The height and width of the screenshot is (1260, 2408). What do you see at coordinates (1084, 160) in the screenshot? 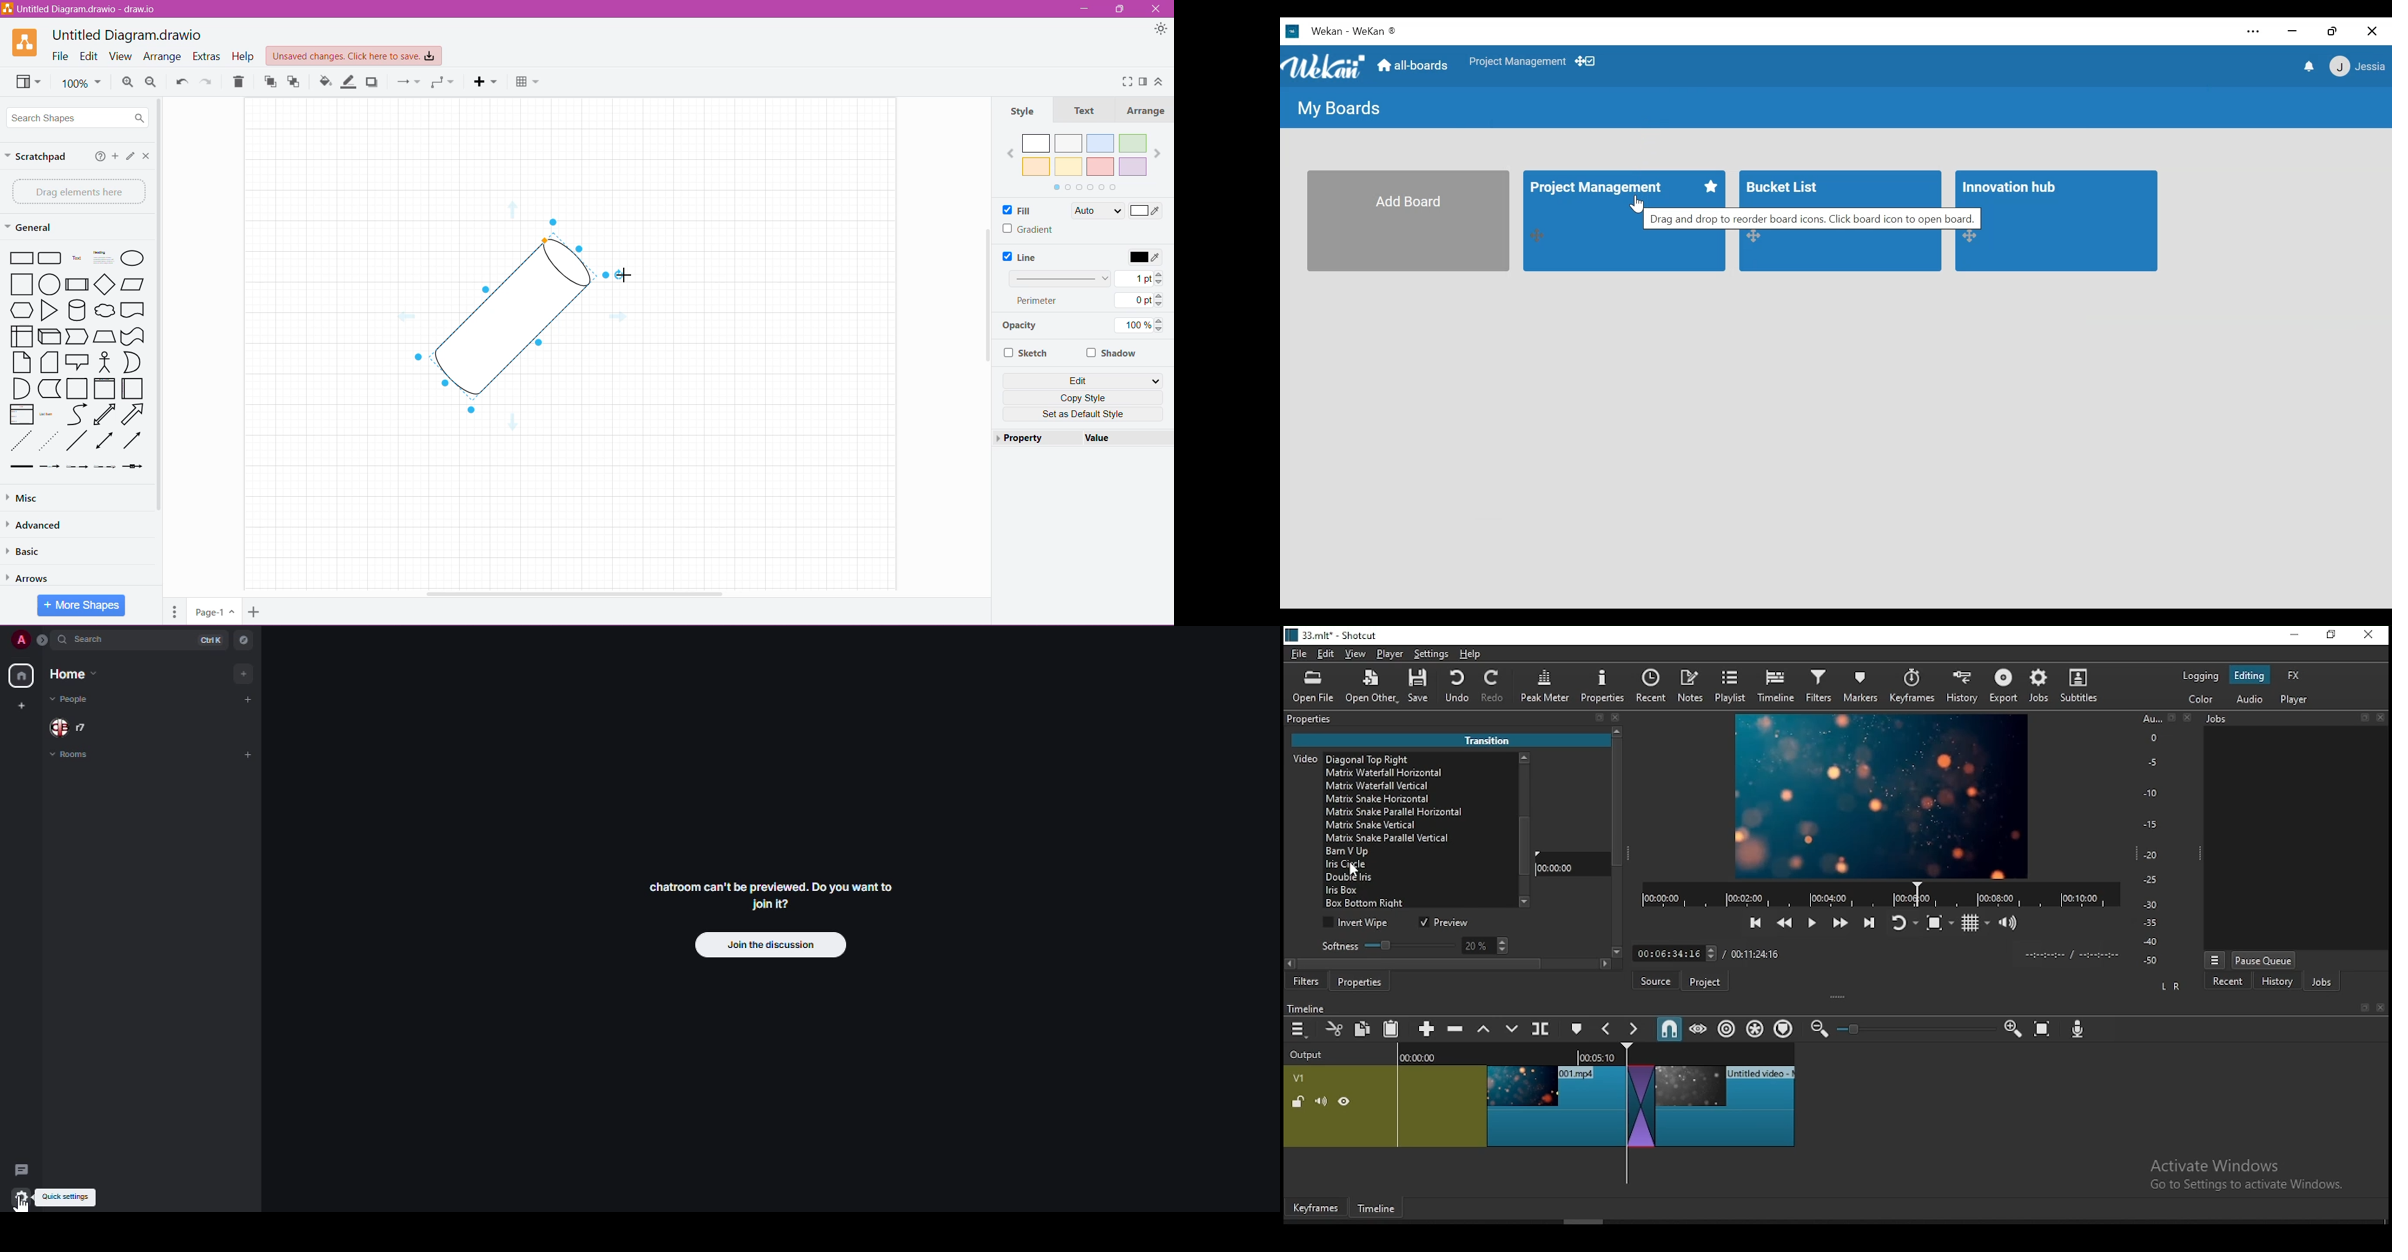
I see `Fill color palette` at bounding box center [1084, 160].